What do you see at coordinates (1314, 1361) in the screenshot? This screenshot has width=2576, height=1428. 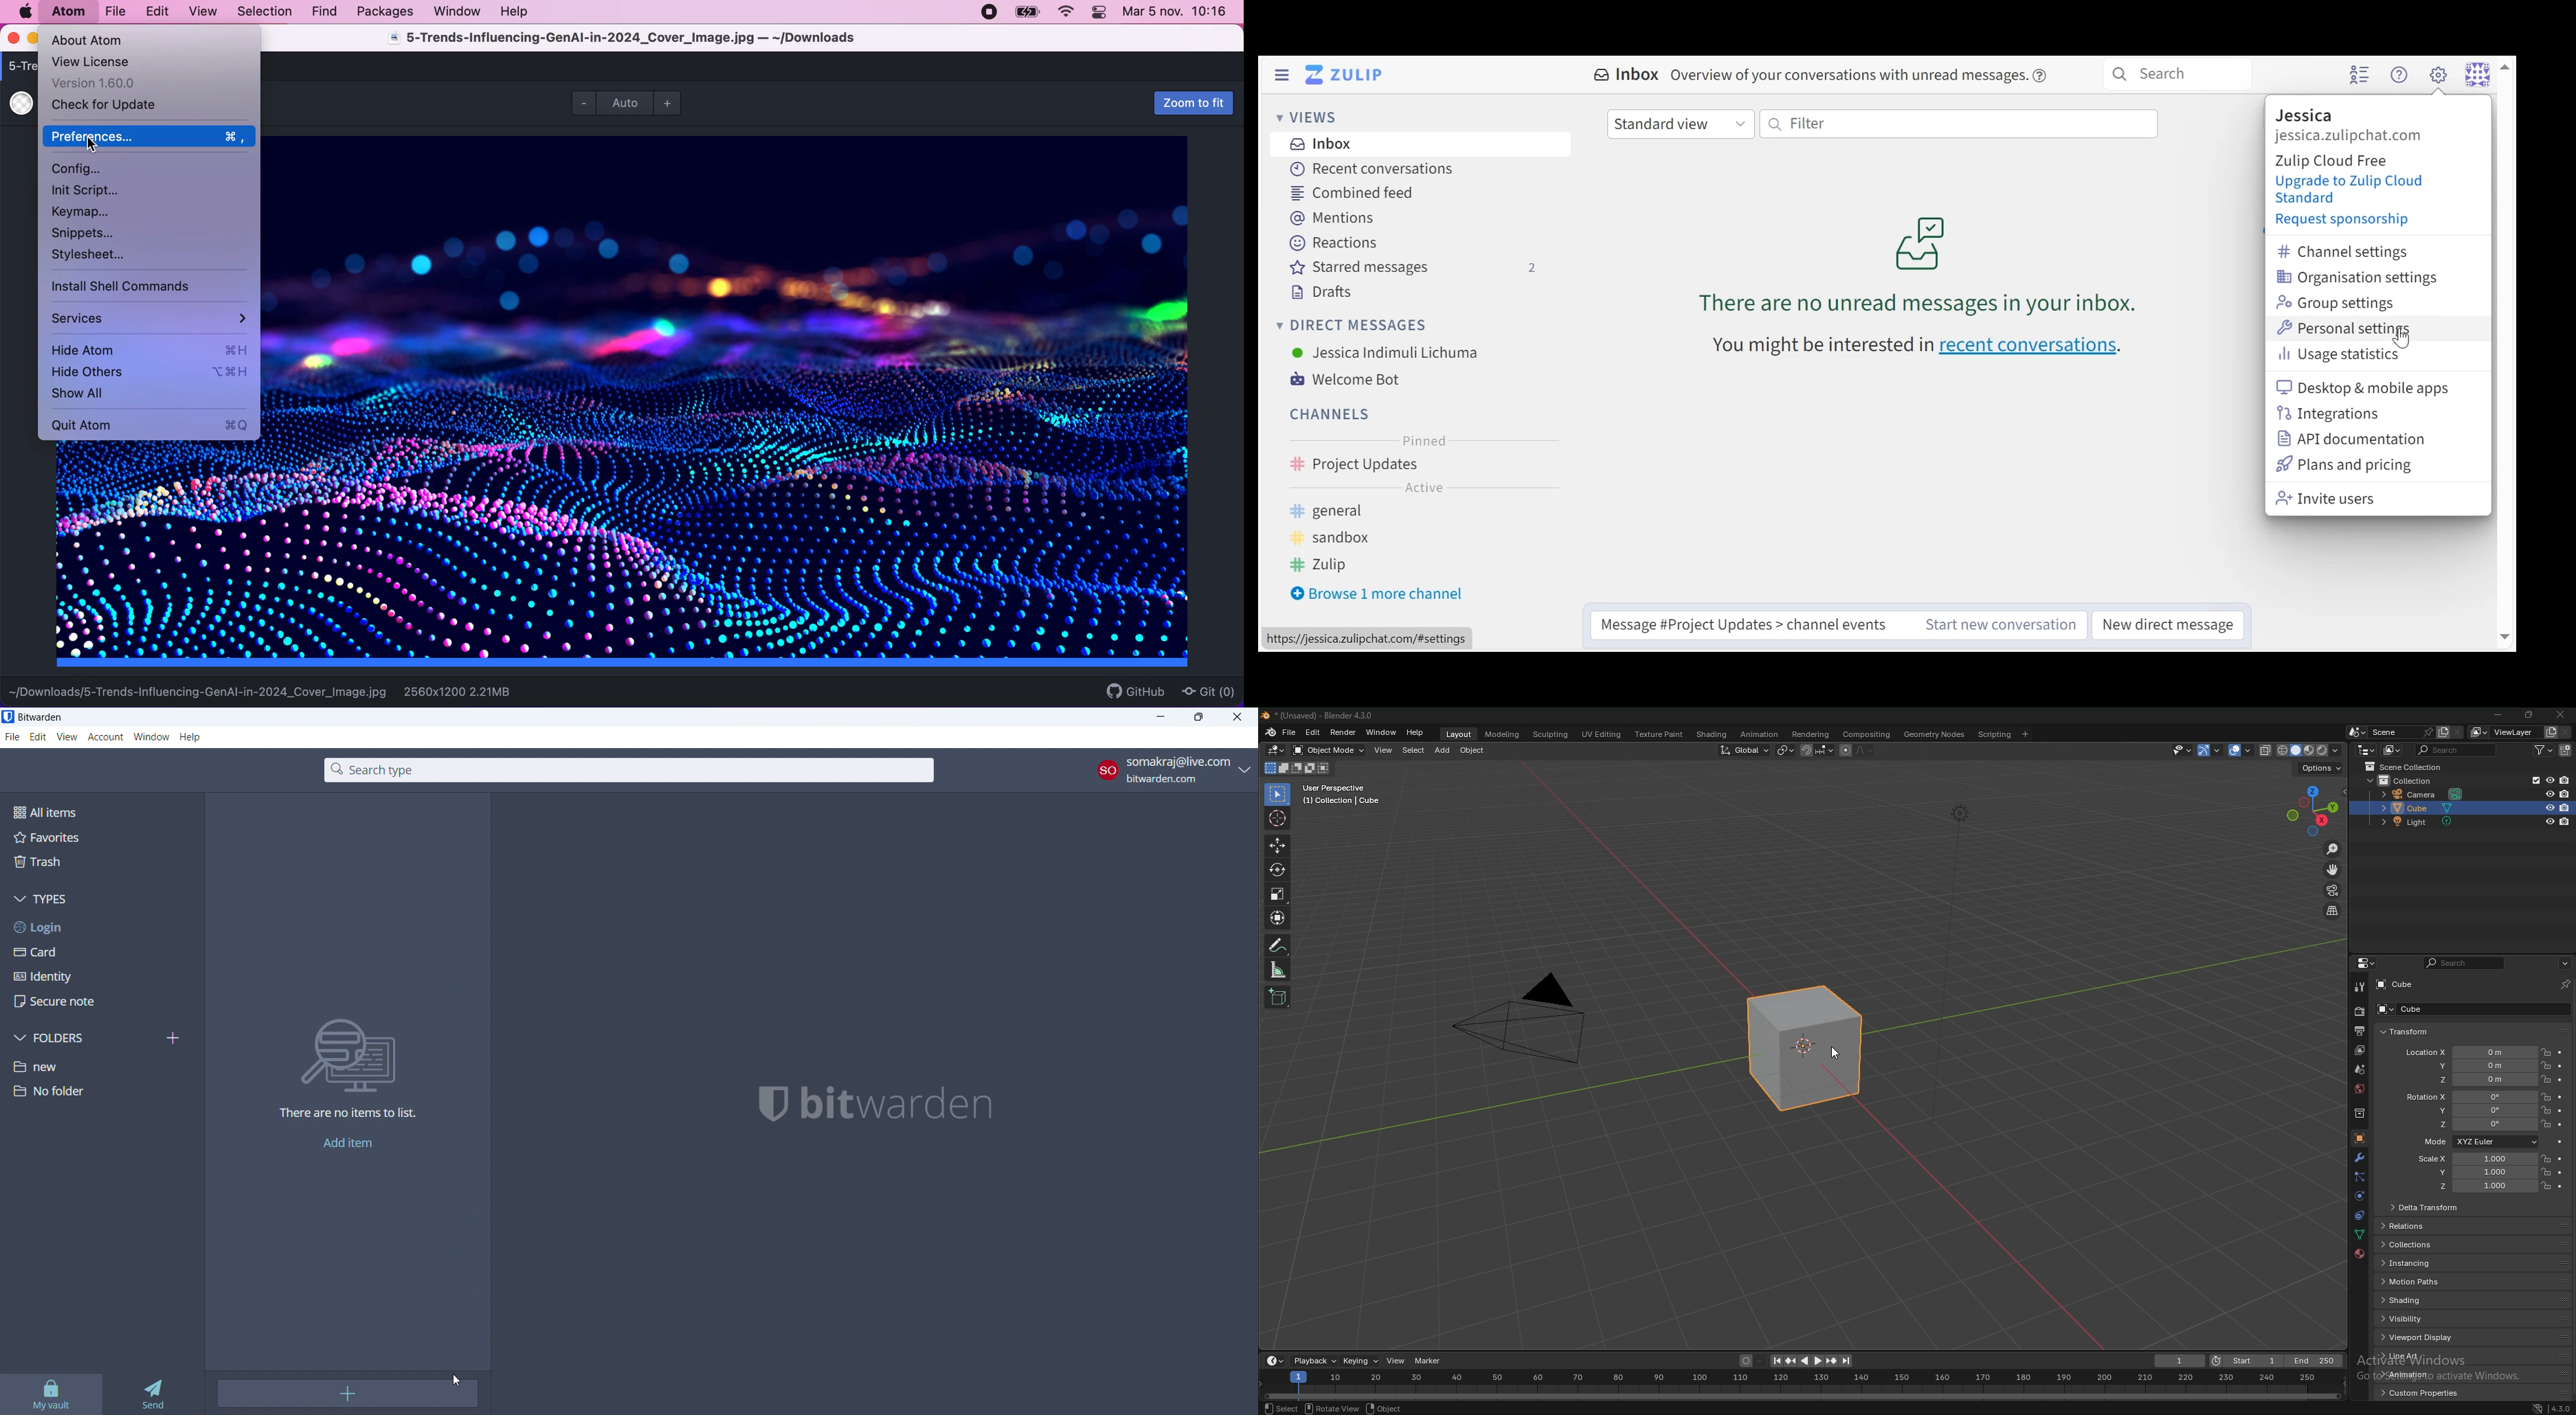 I see `playback` at bounding box center [1314, 1361].